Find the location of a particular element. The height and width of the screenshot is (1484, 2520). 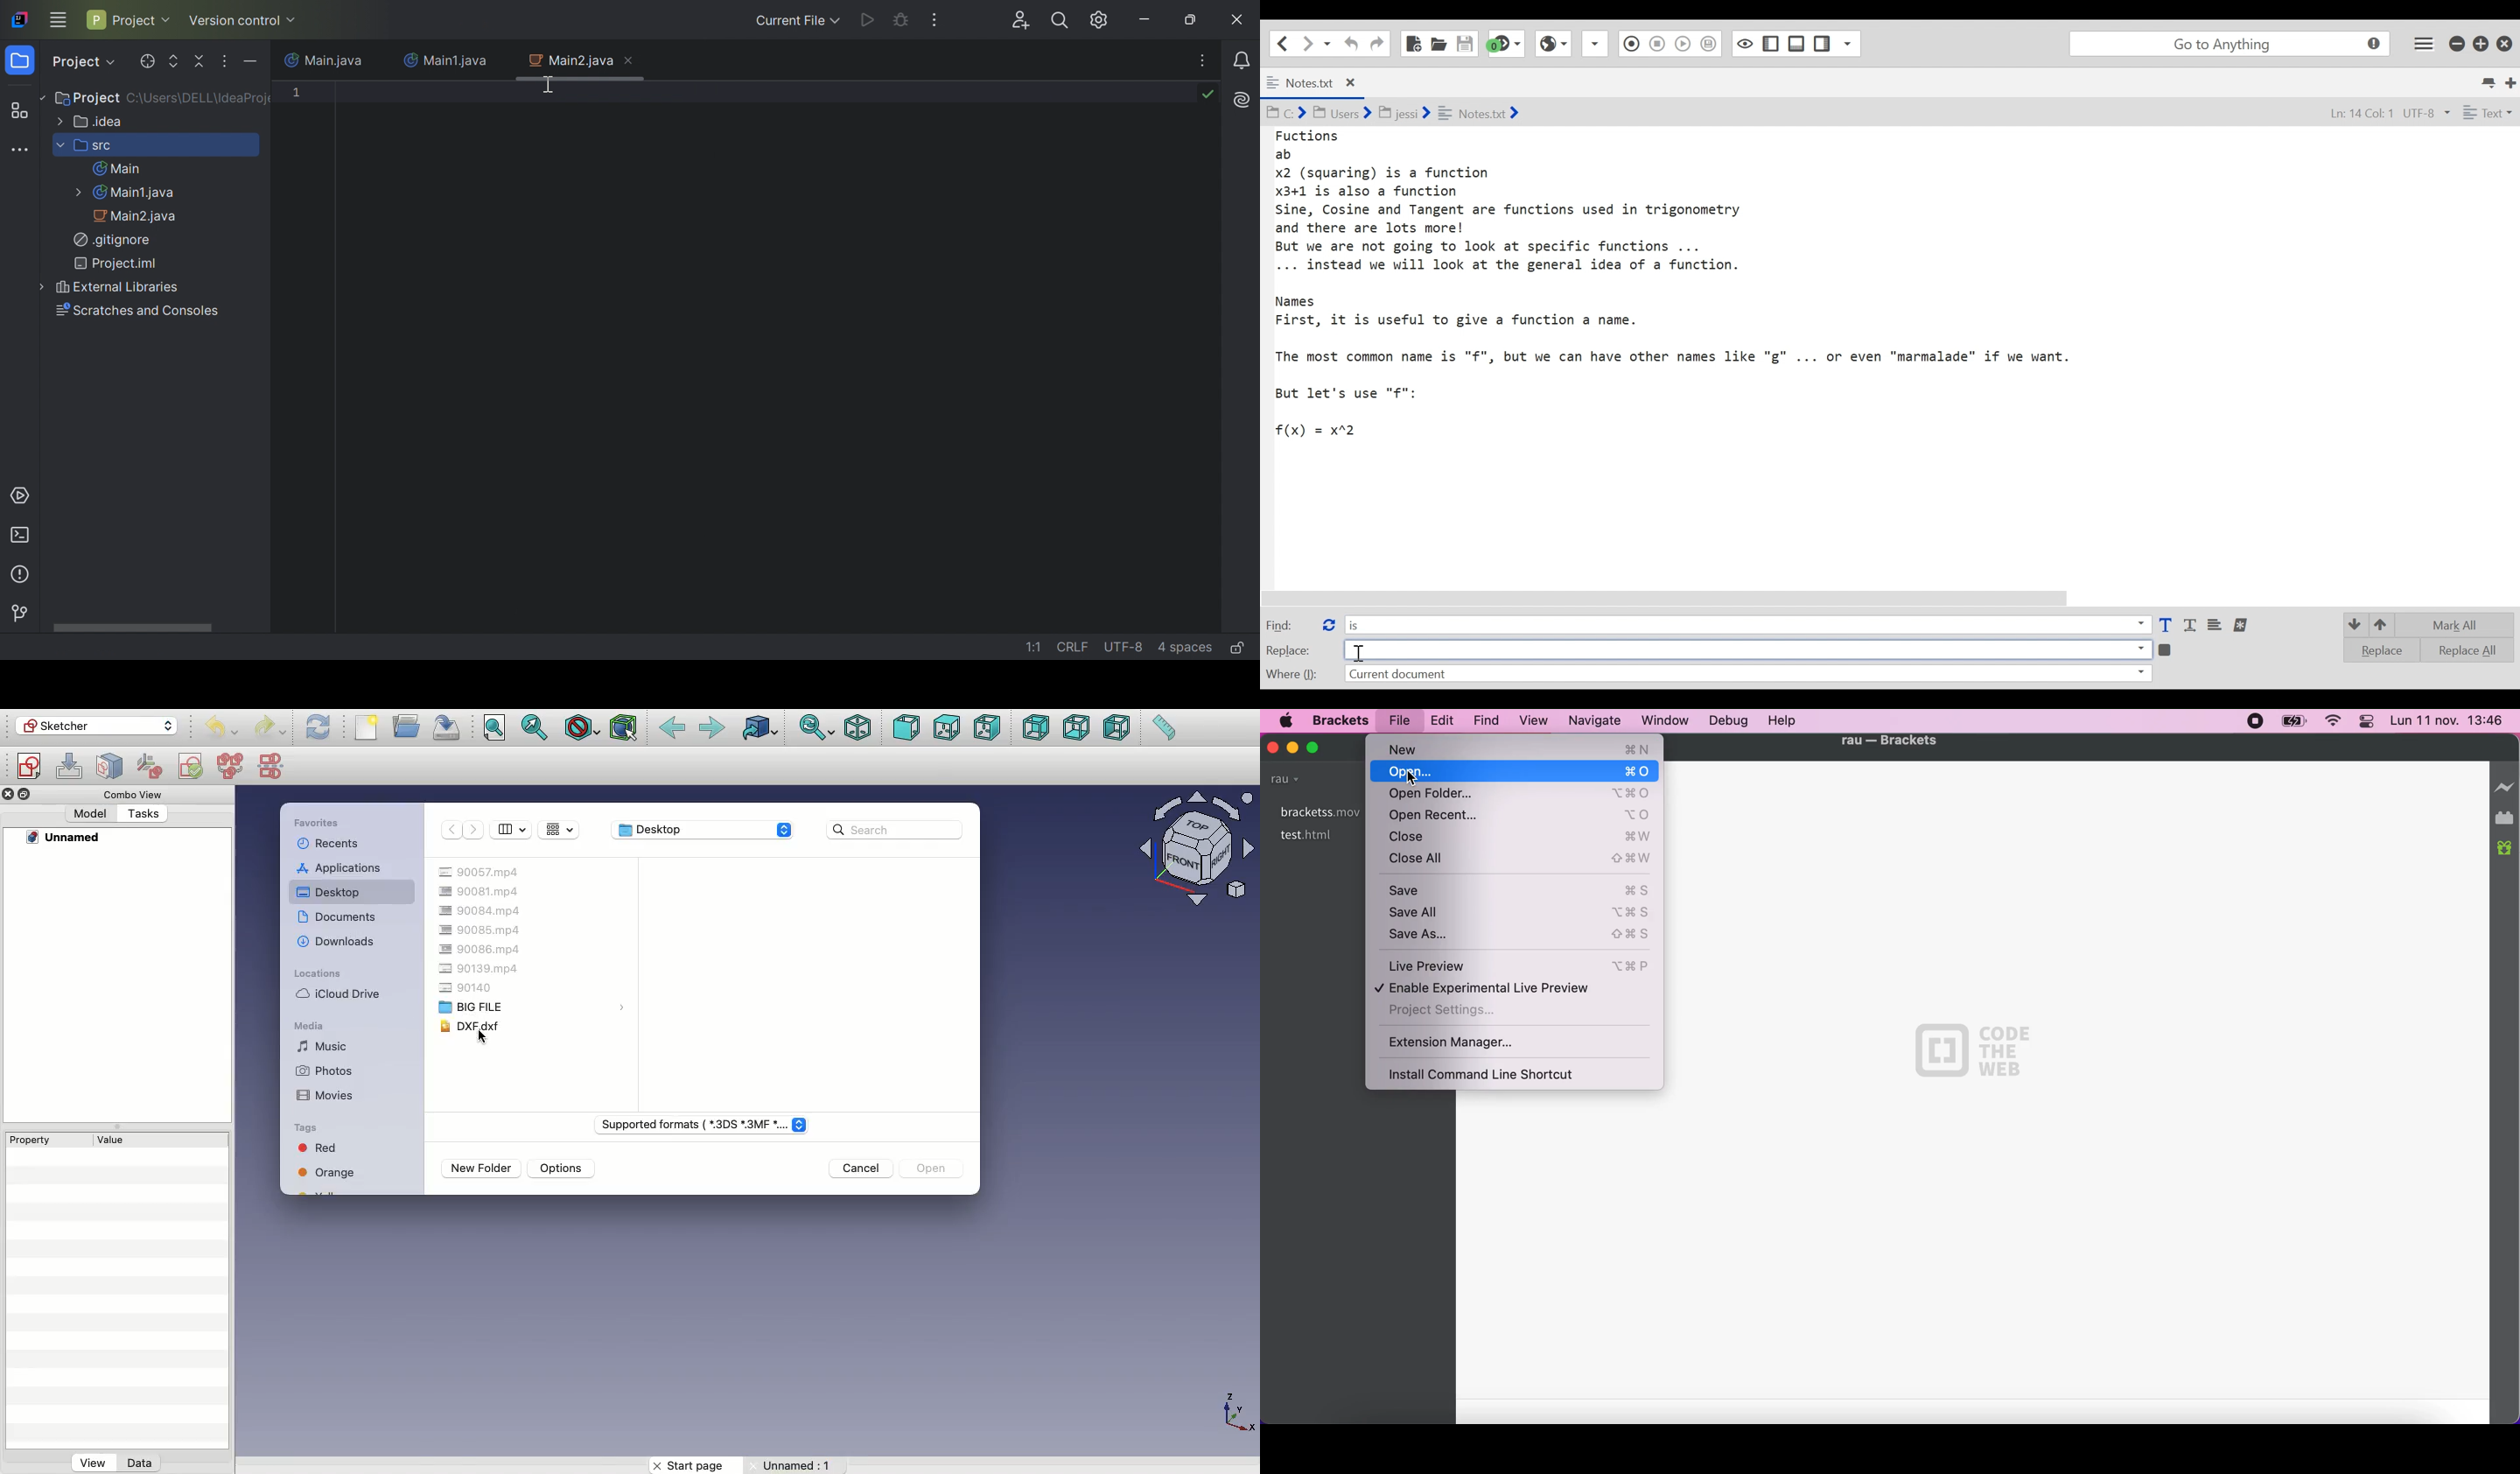

Play Last Macro is located at coordinates (1553, 42).